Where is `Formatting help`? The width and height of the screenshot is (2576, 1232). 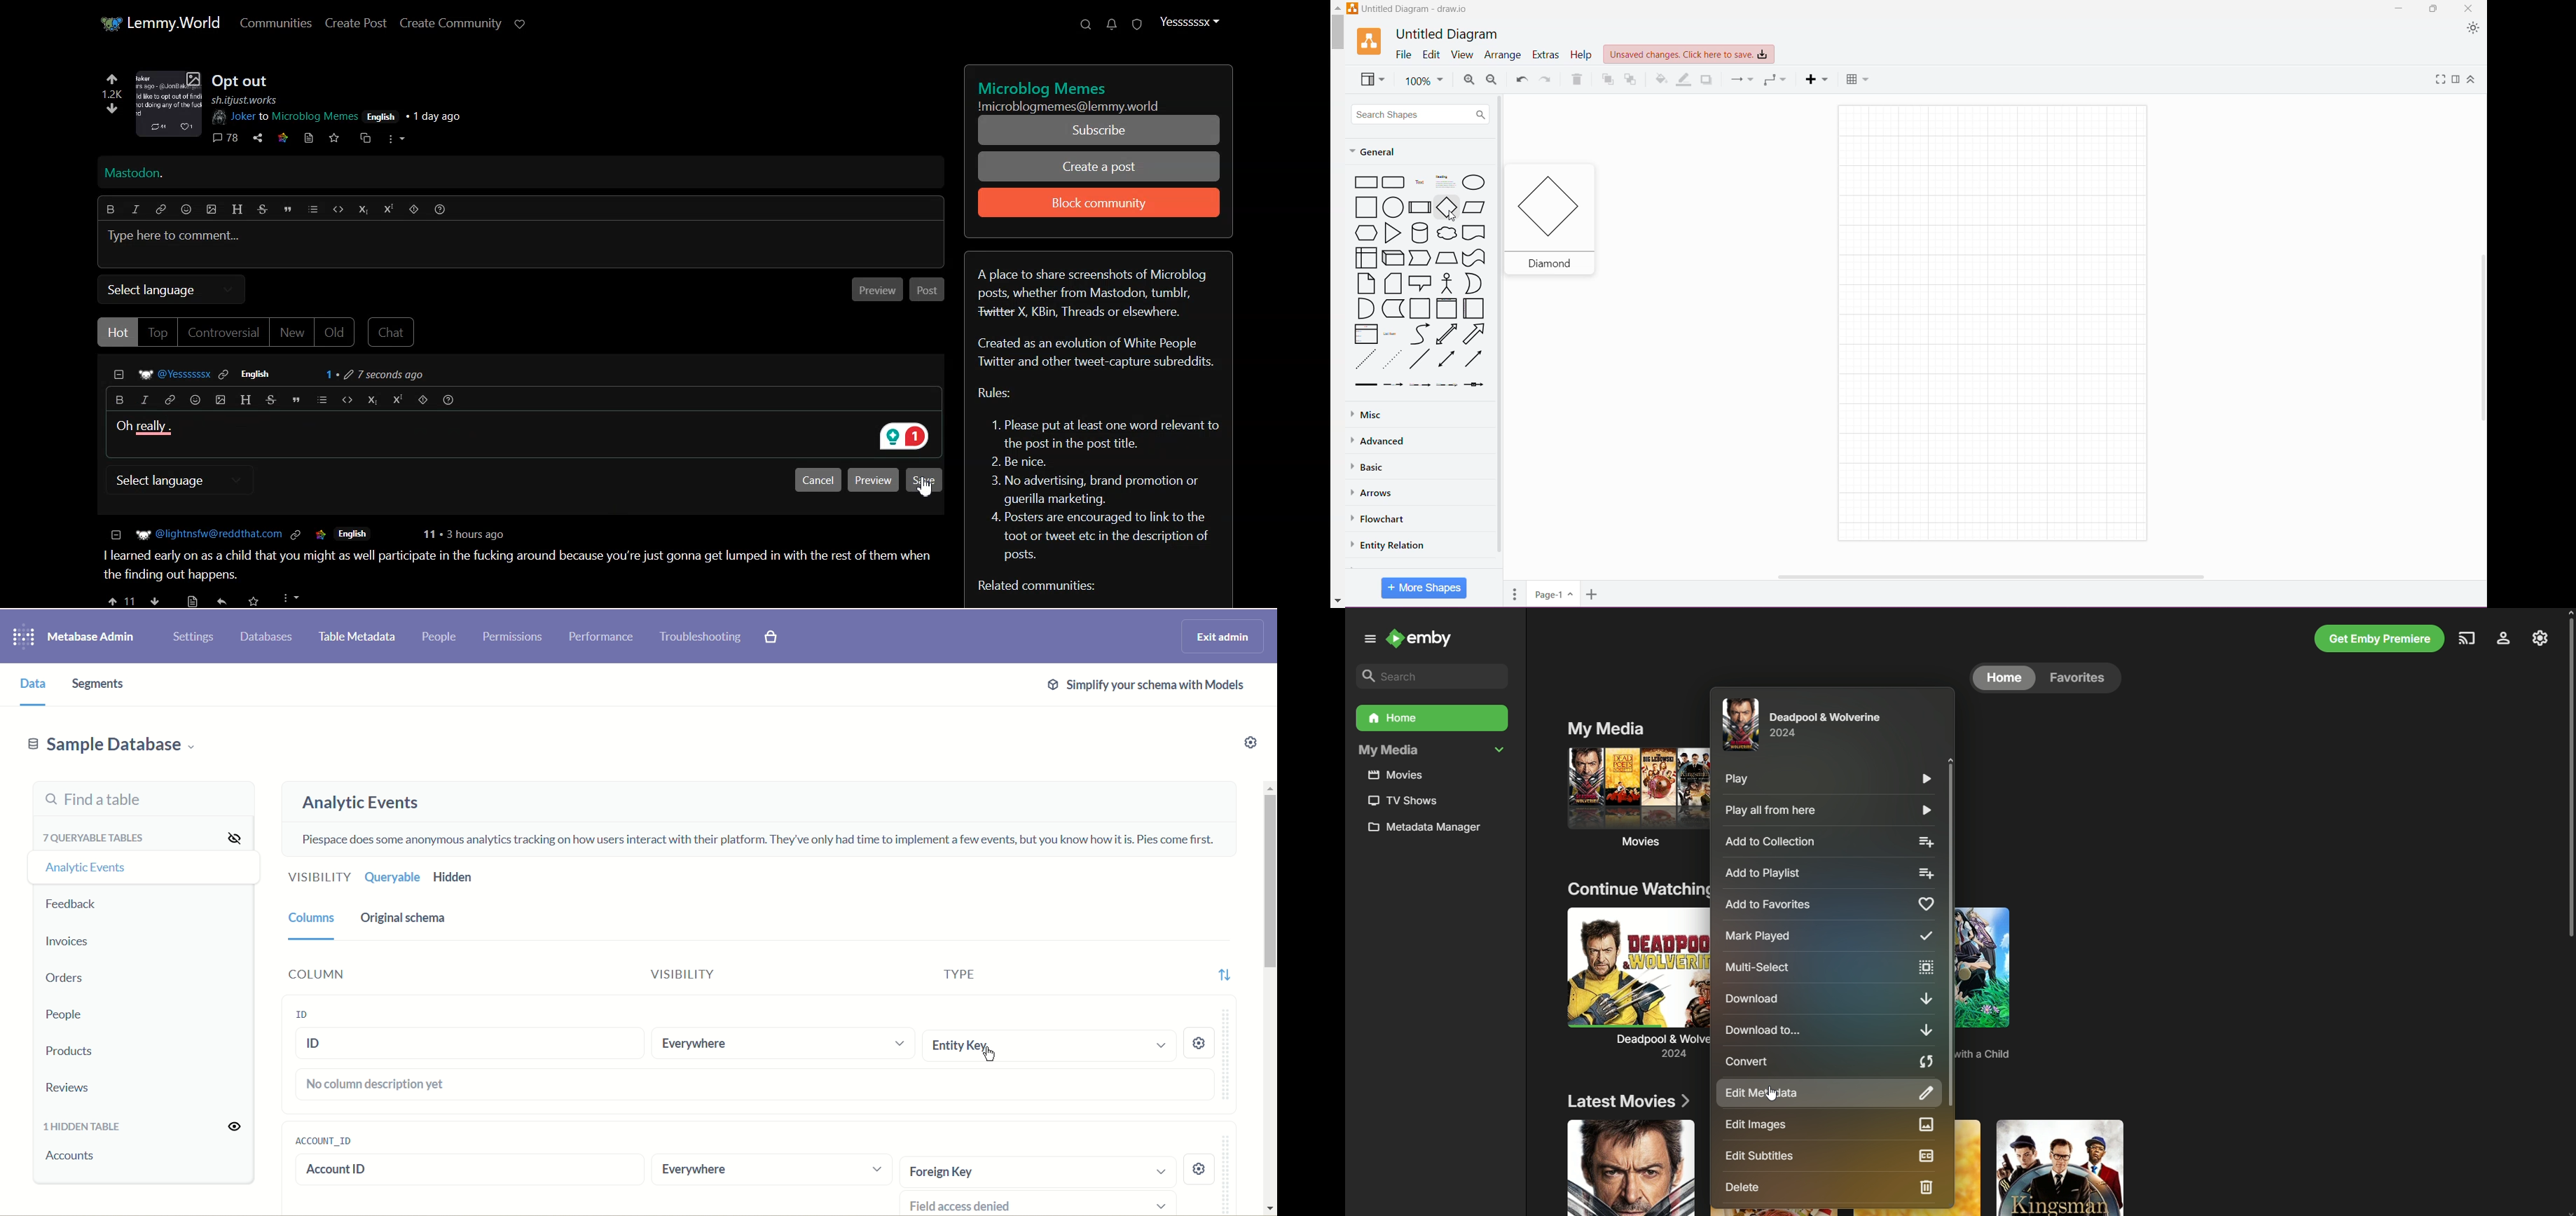 Formatting help is located at coordinates (441, 209).